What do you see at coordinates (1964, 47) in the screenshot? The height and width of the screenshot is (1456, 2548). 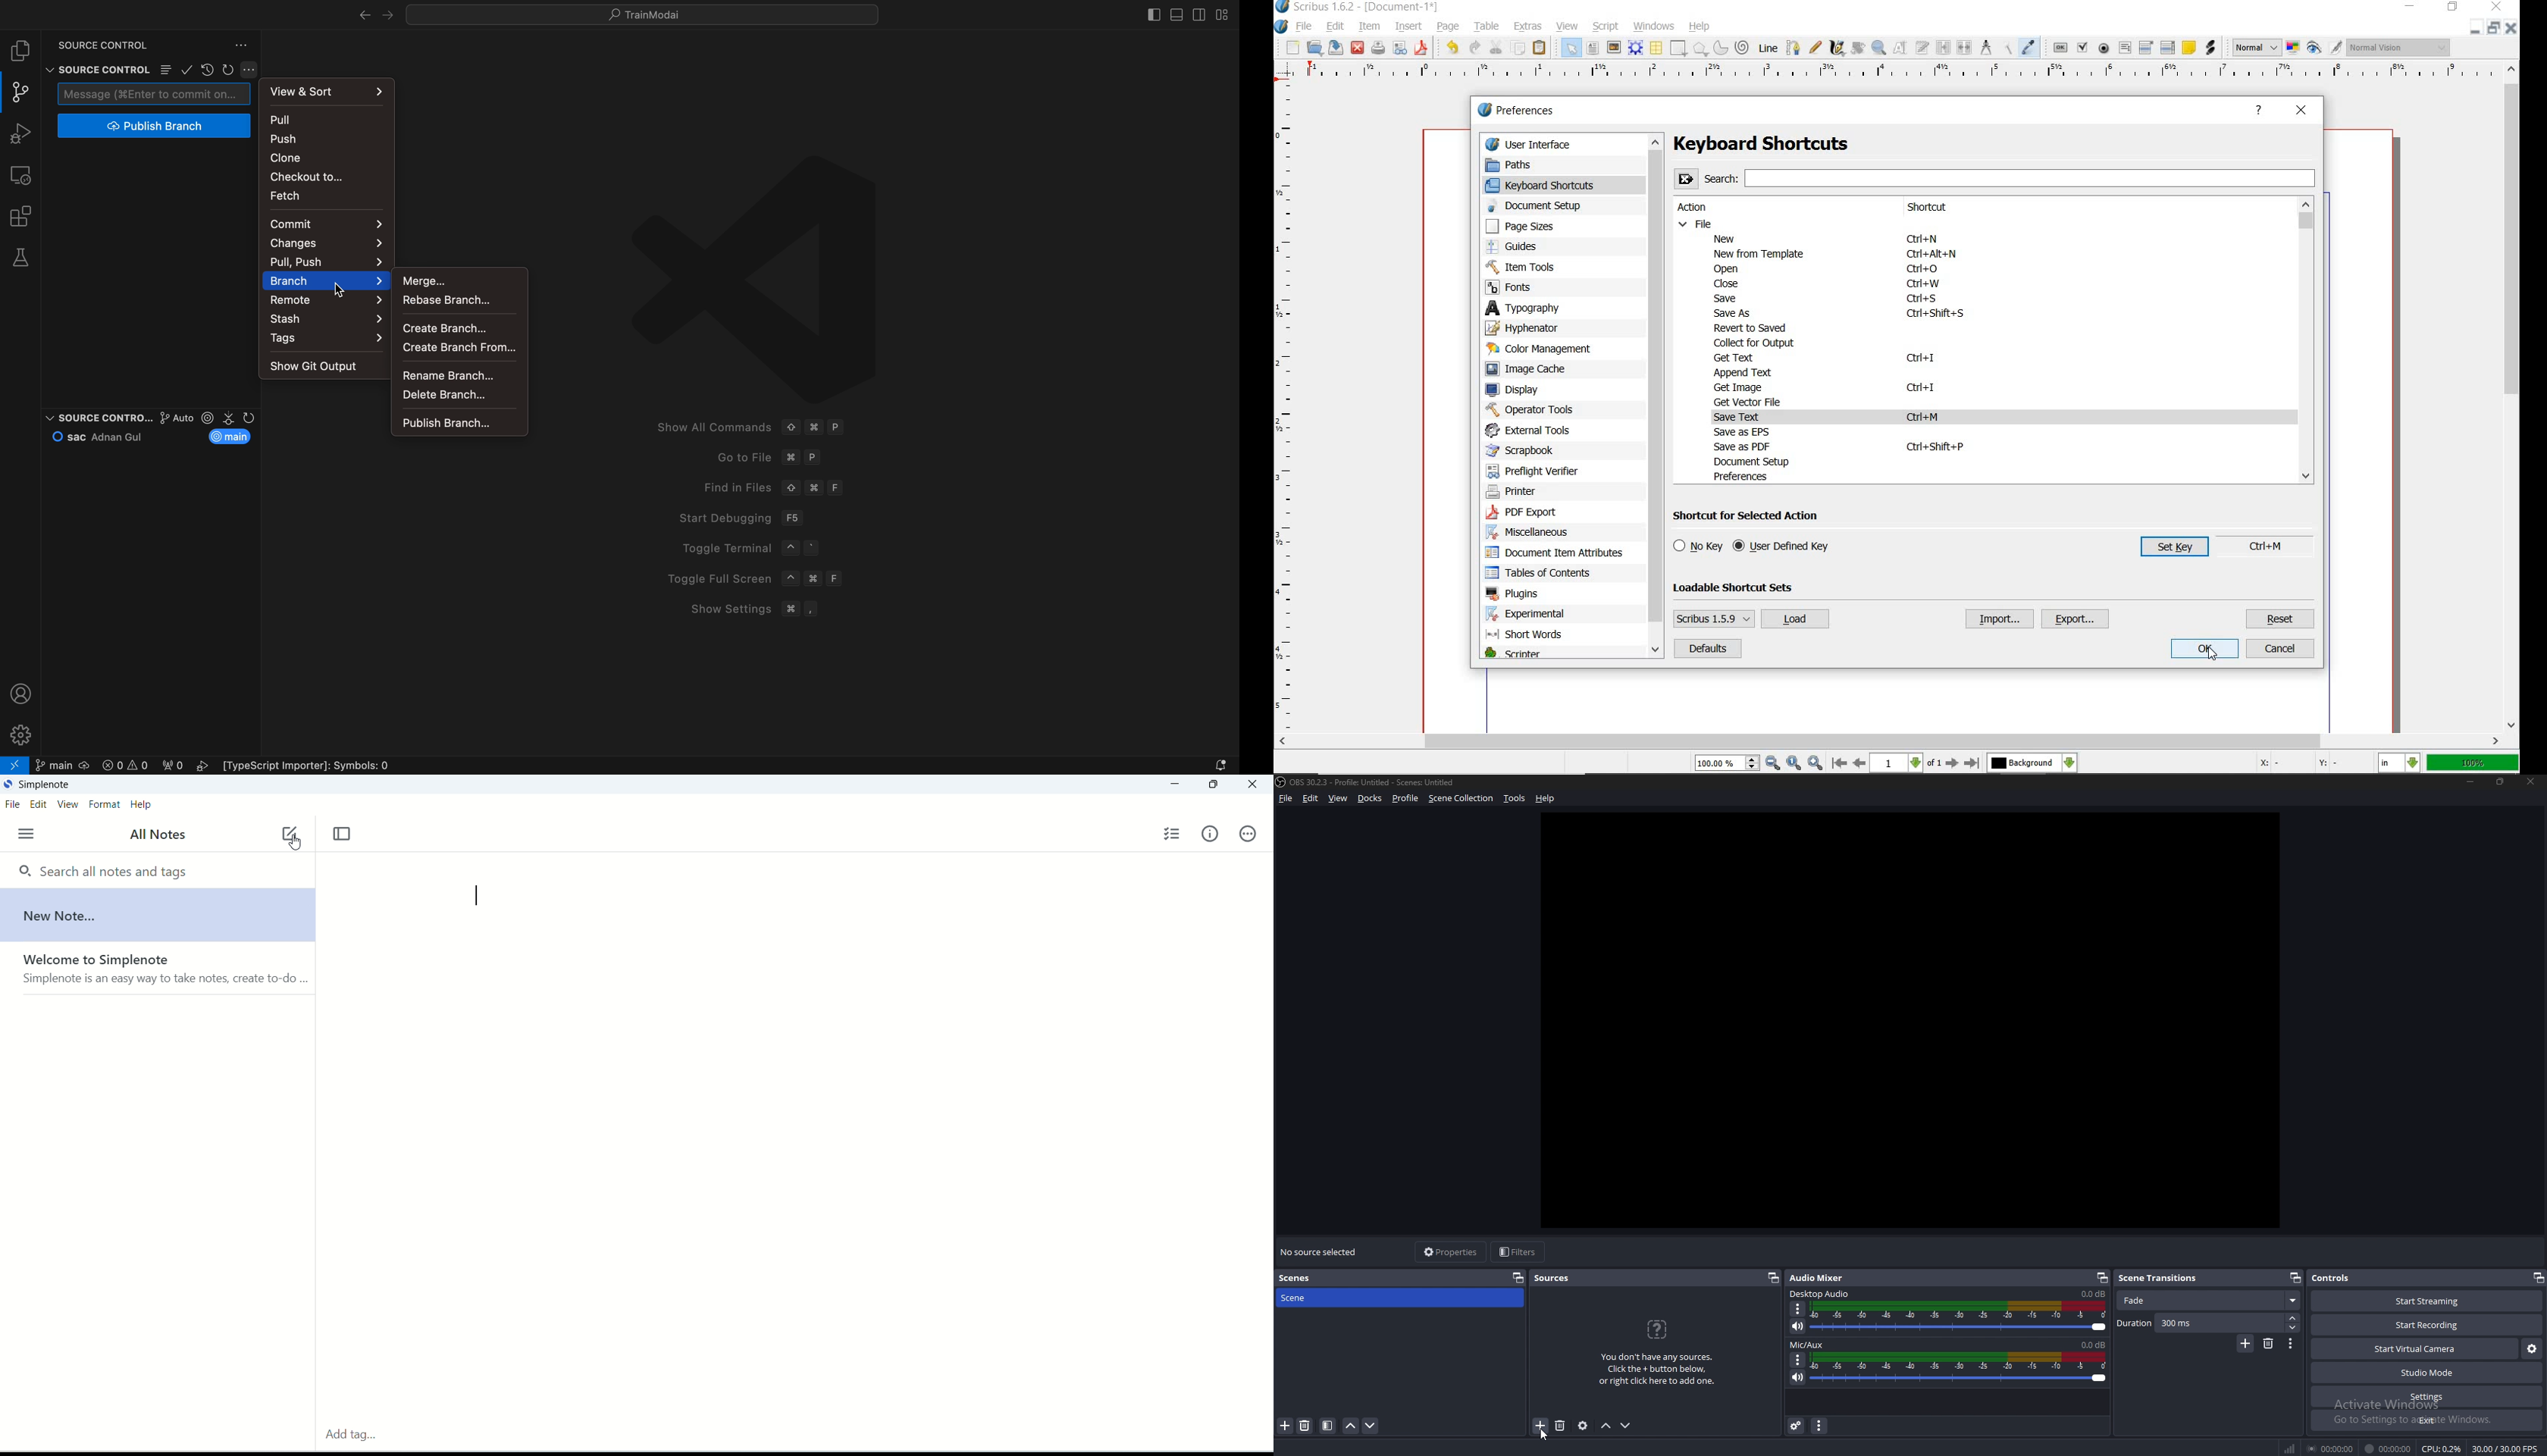 I see `unlink text frames` at bounding box center [1964, 47].